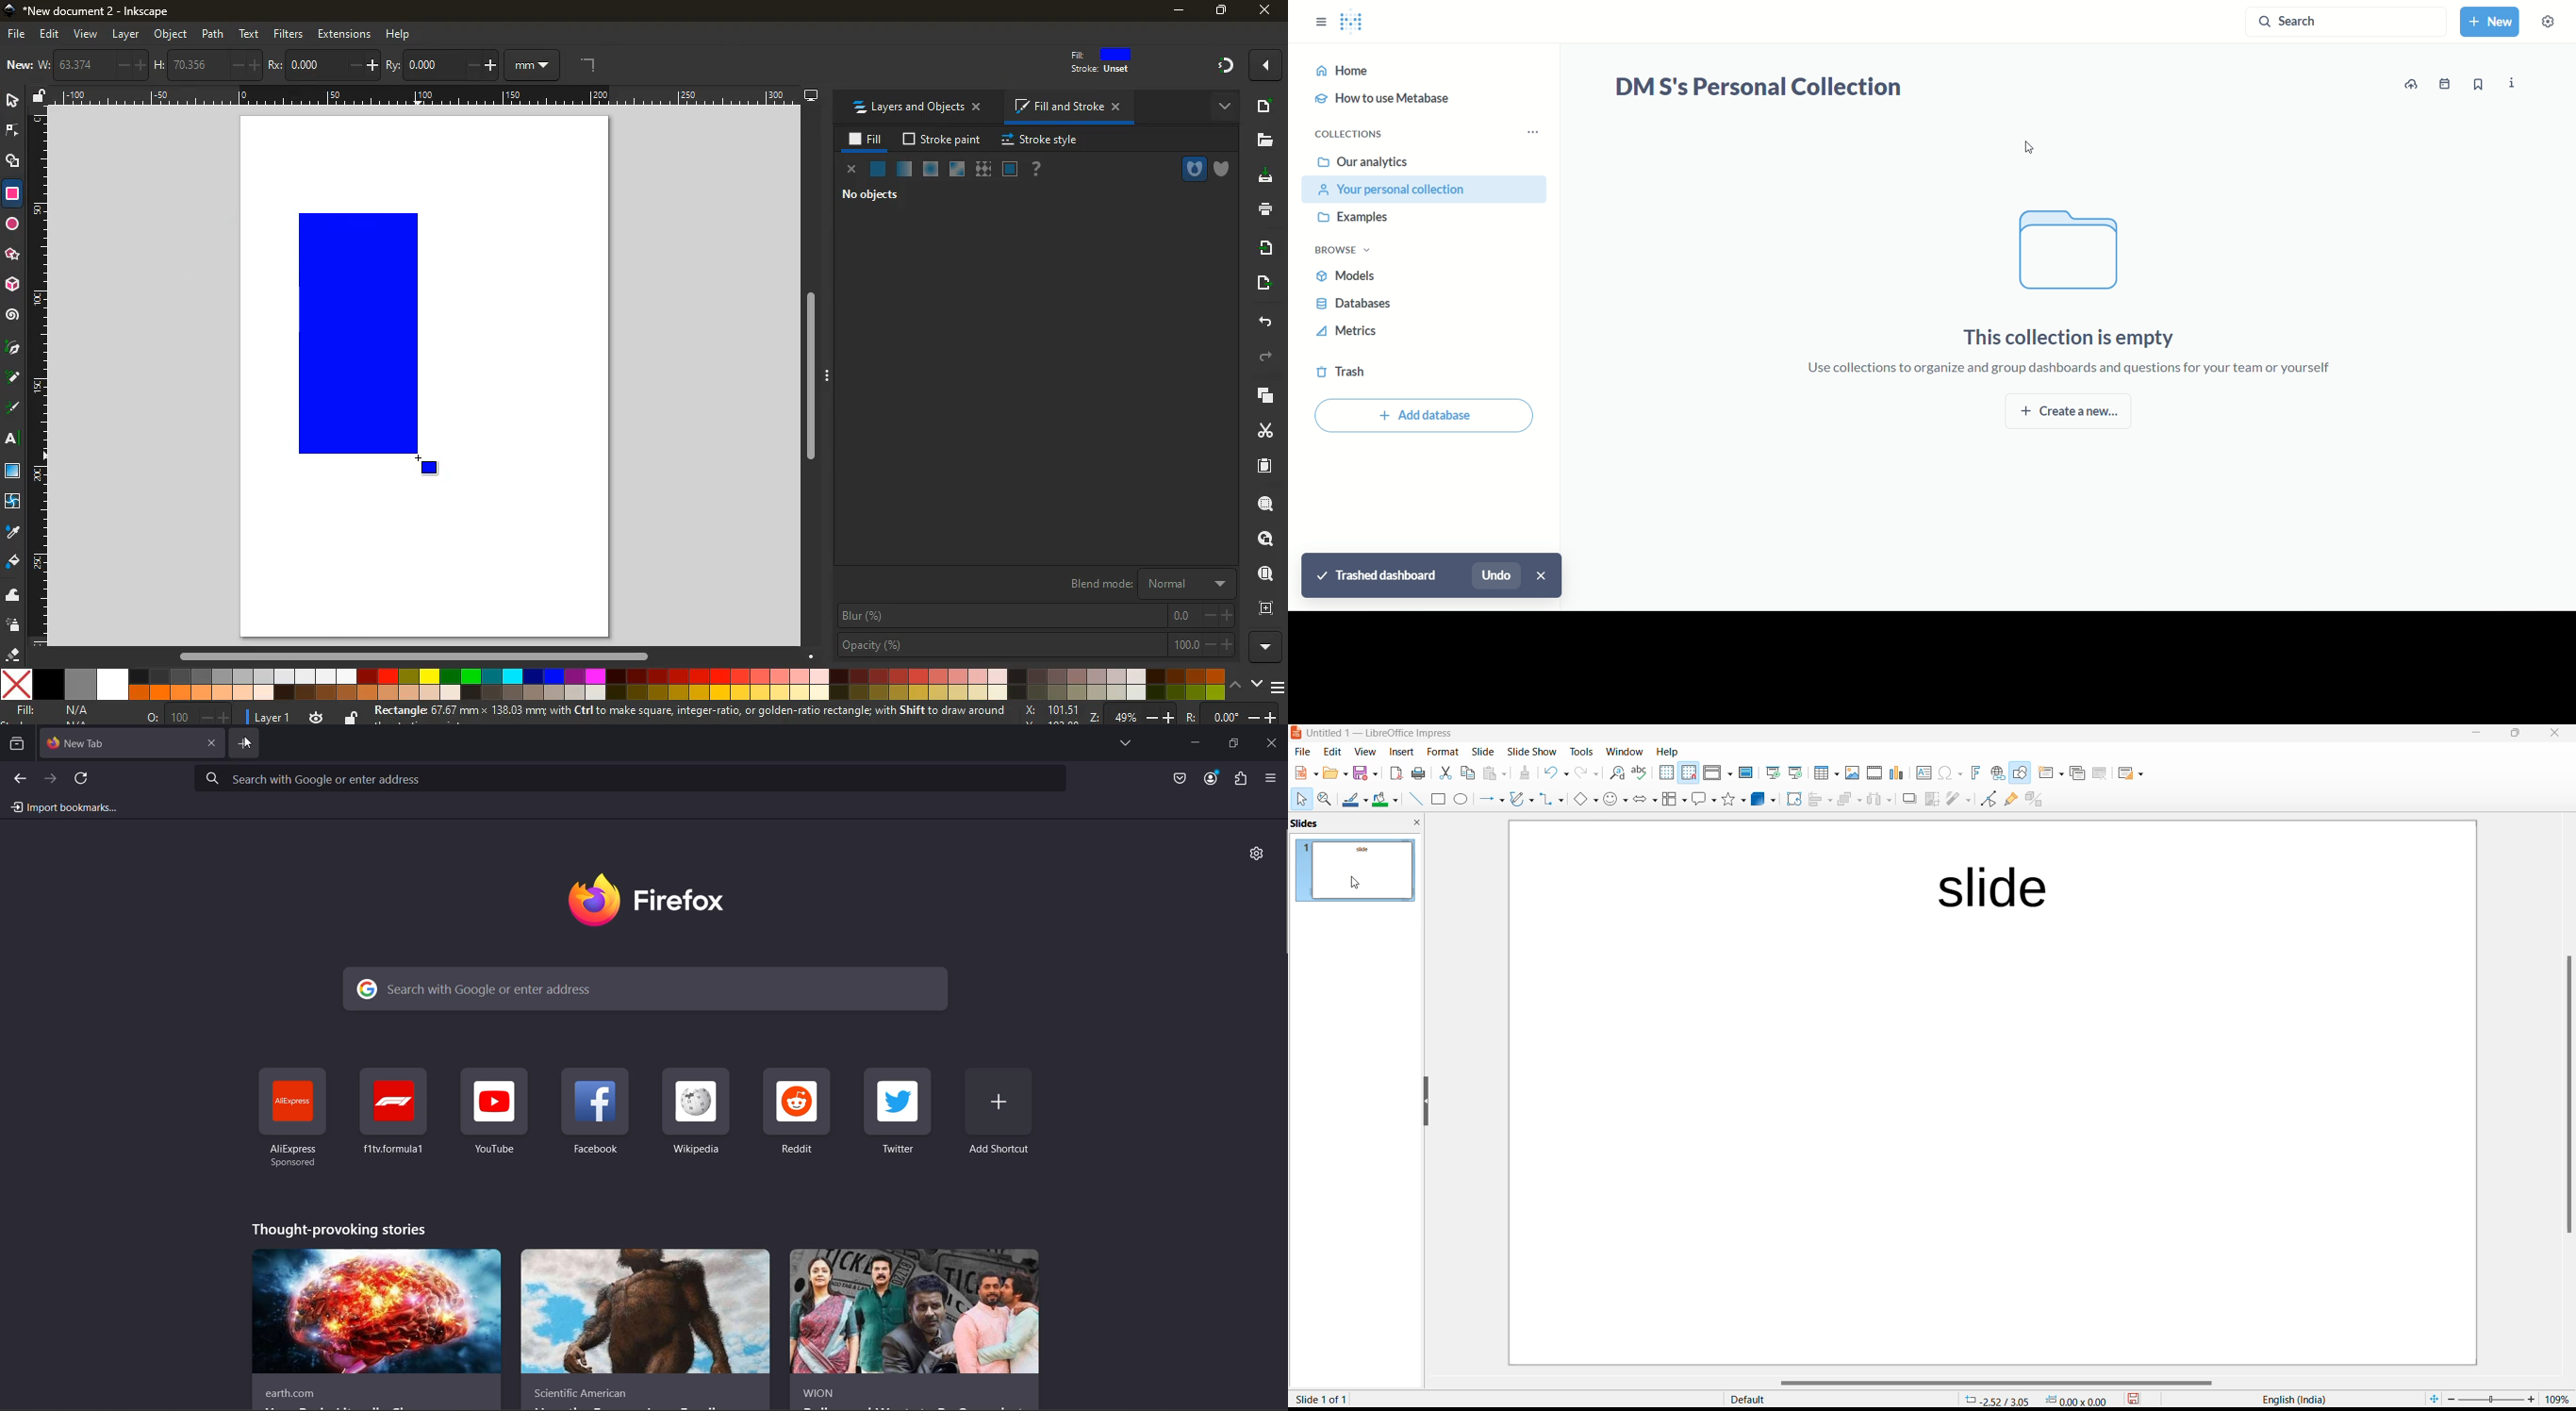 The width and height of the screenshot is (2576, 1428). I want to click on export as pdf , so click(1395, 773).